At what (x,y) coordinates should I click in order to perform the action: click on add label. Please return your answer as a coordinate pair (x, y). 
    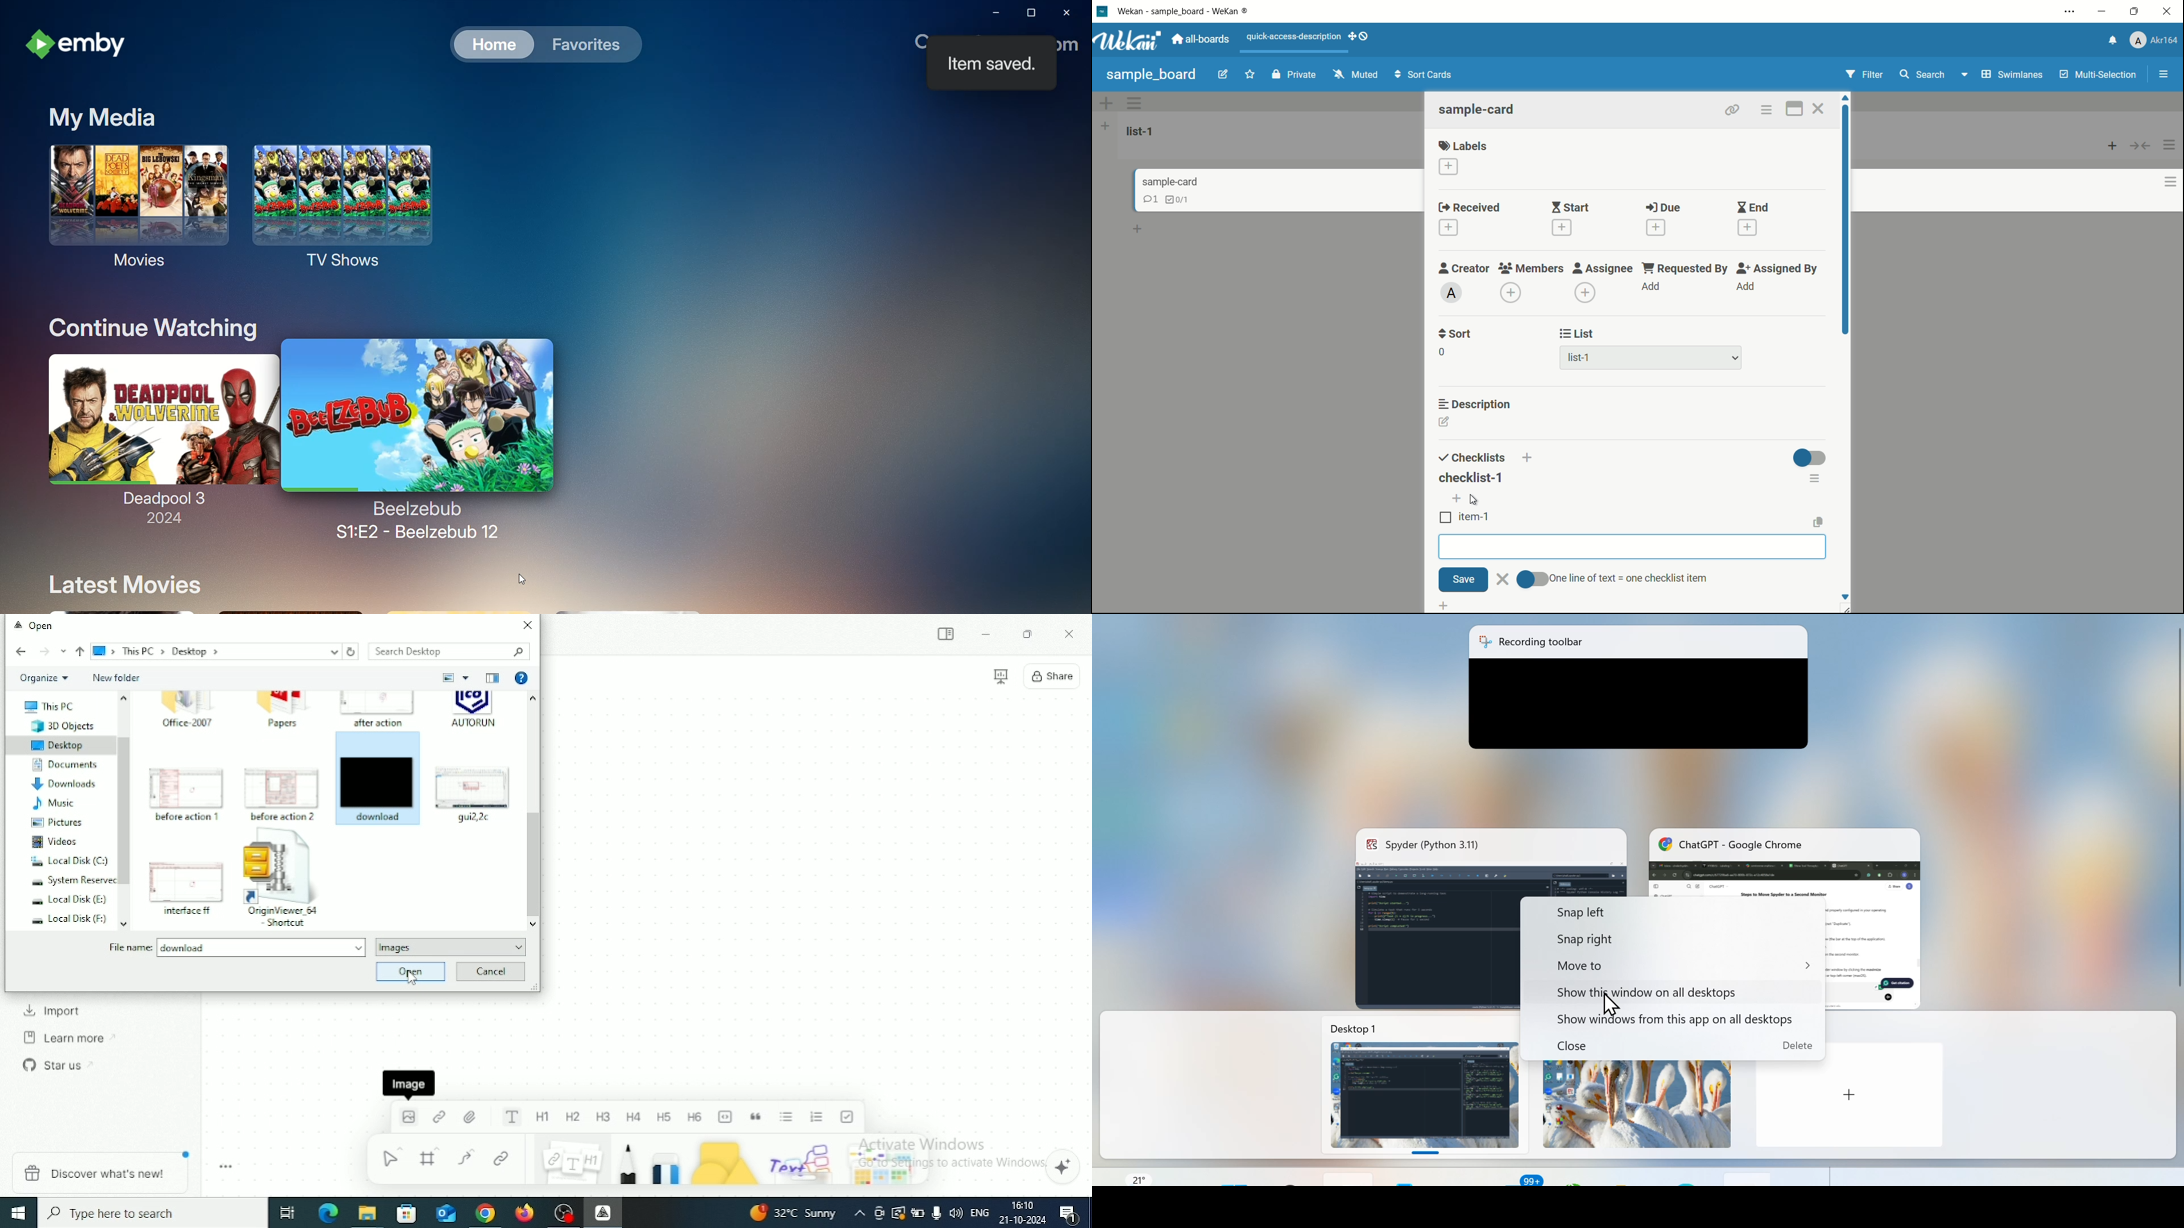
    Looking at the image, I should click on (1448, 166).